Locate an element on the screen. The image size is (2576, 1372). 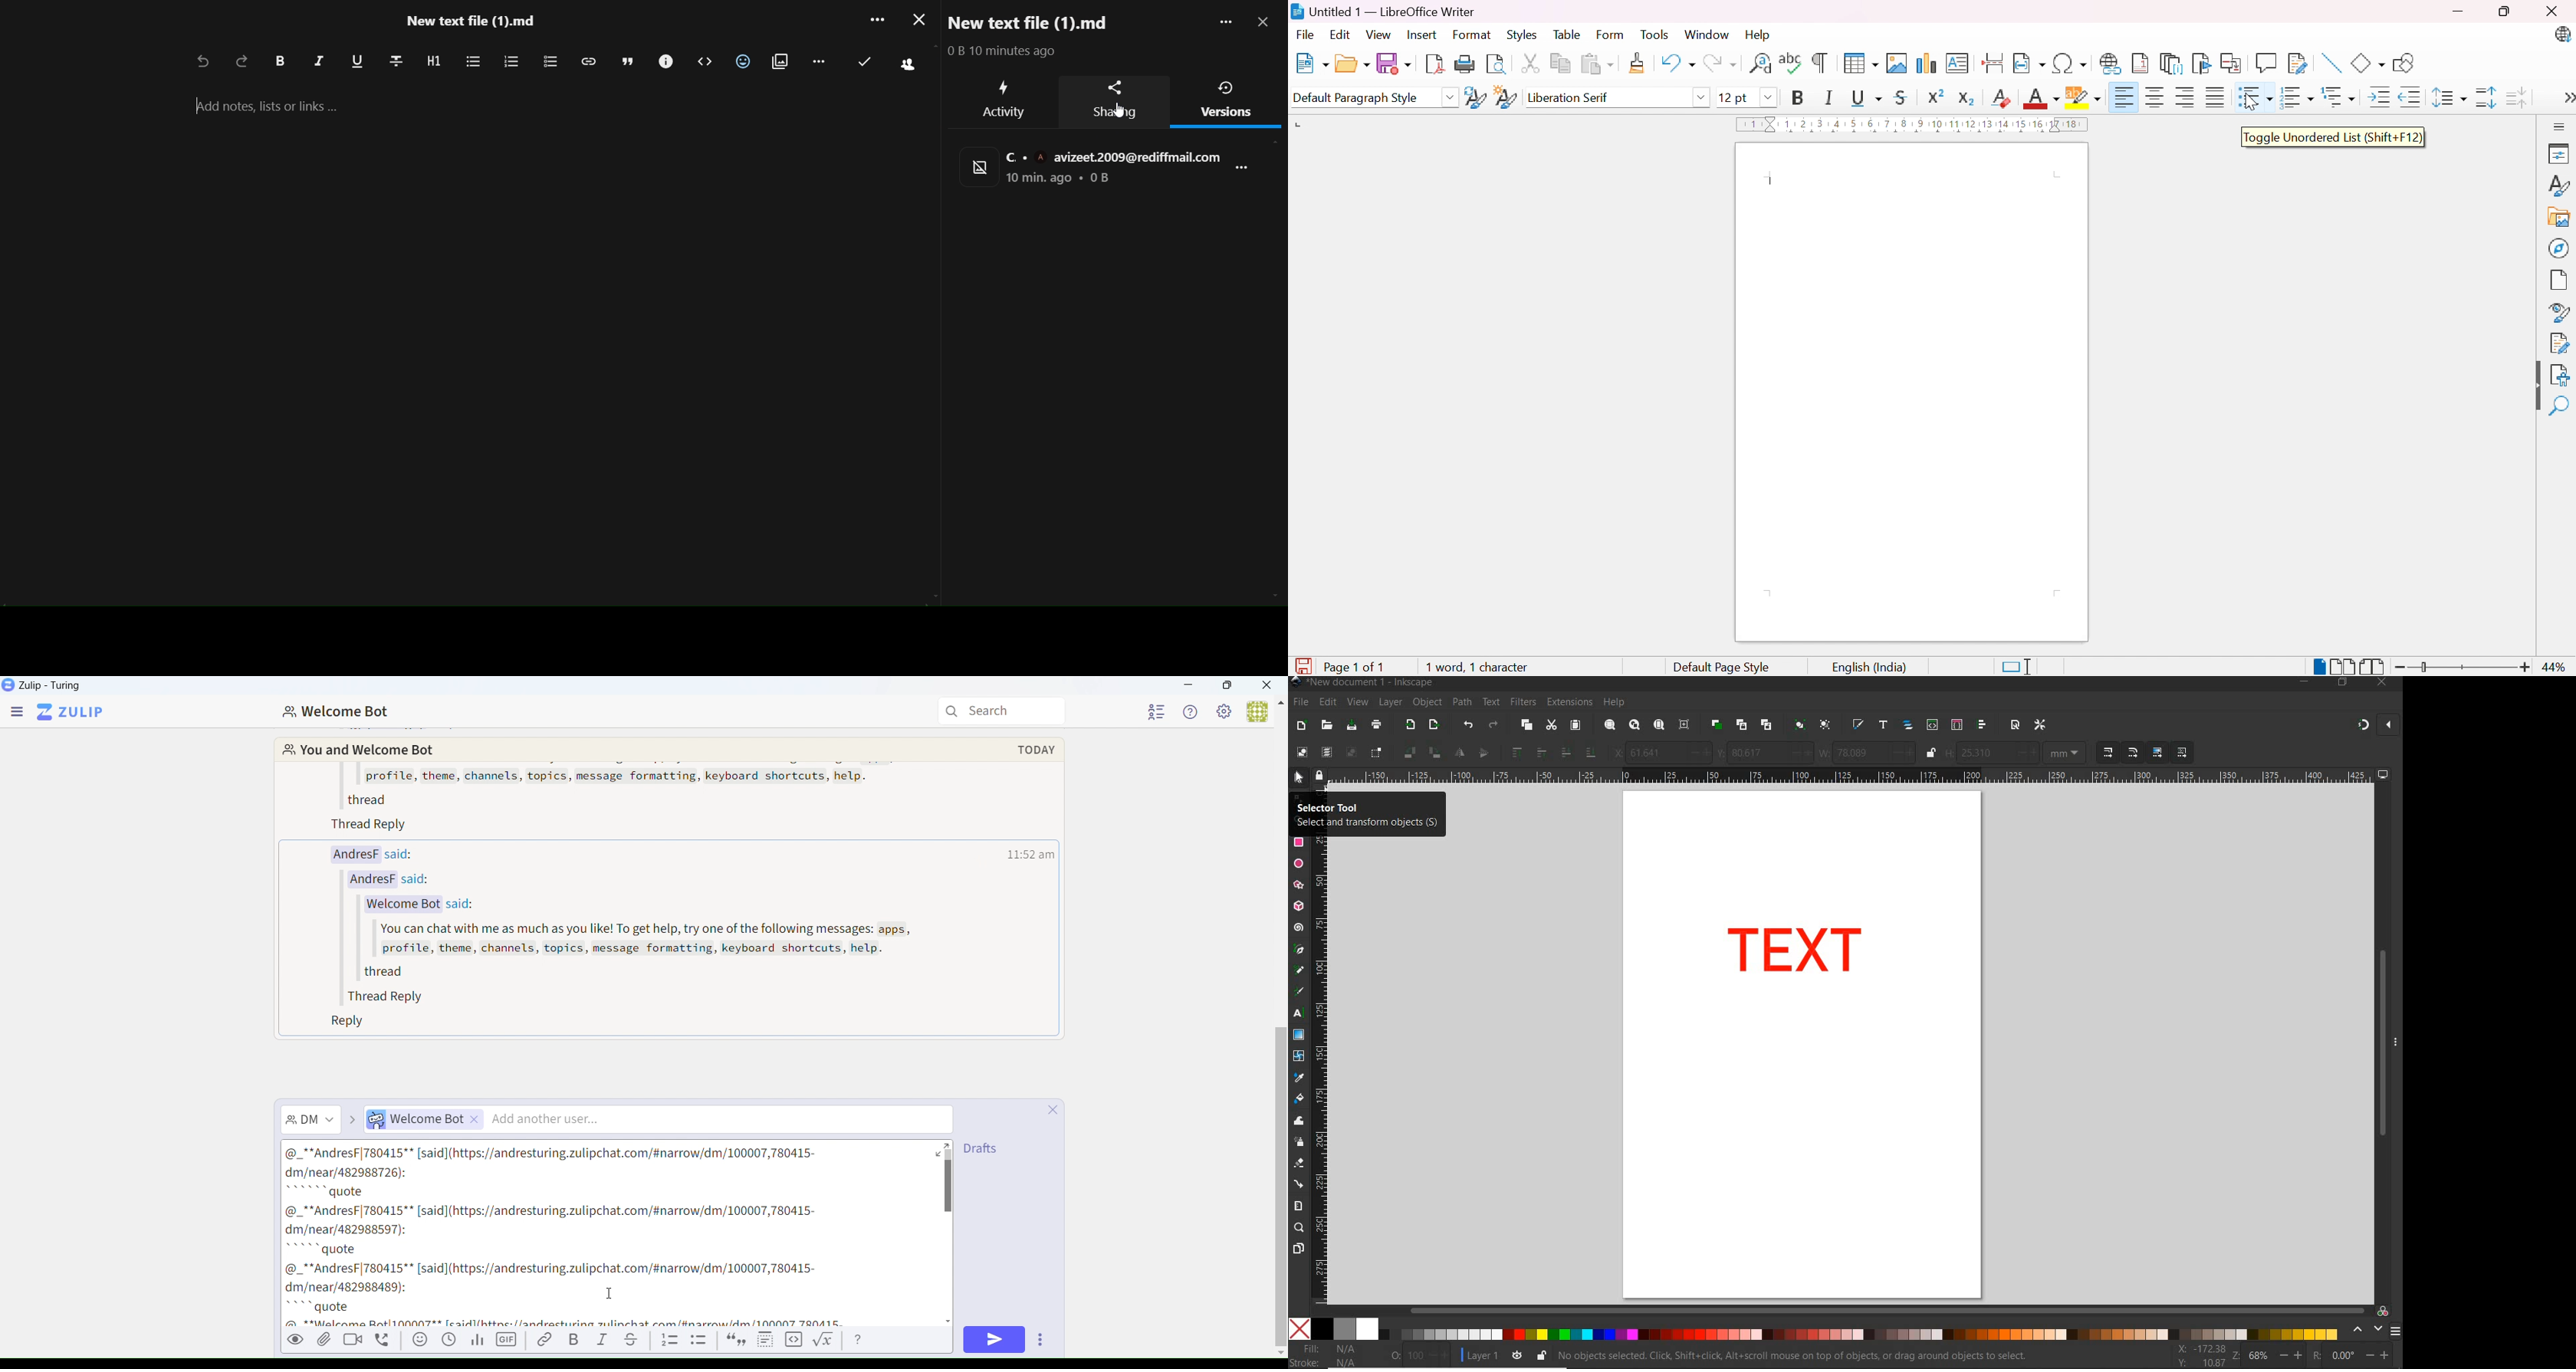
attachment is located at coordinates (323, 1344).